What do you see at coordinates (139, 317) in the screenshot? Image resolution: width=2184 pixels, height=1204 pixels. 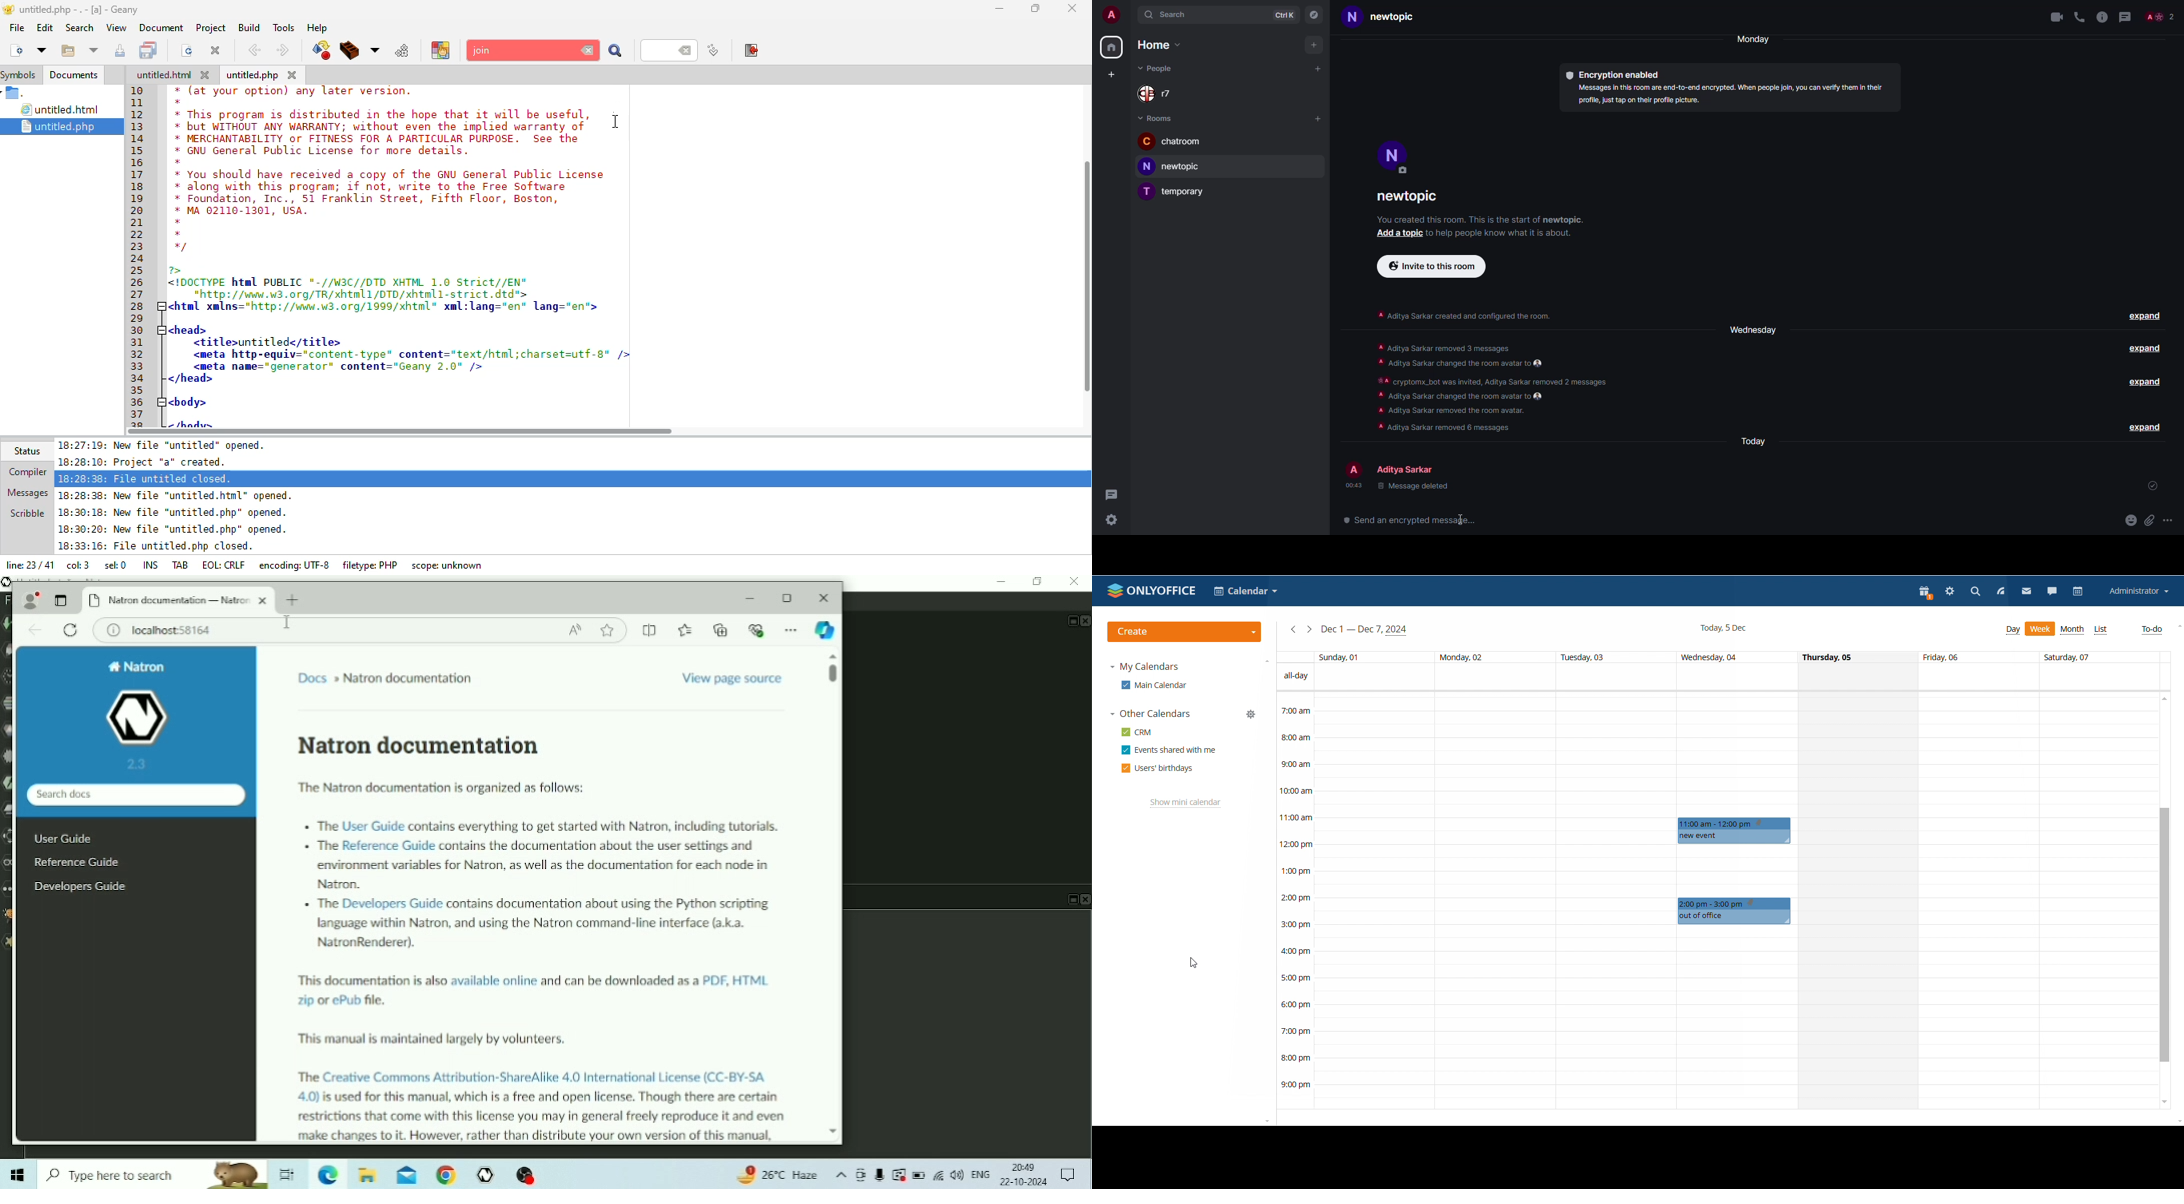 I see `29` at bounding box center [139, 317].